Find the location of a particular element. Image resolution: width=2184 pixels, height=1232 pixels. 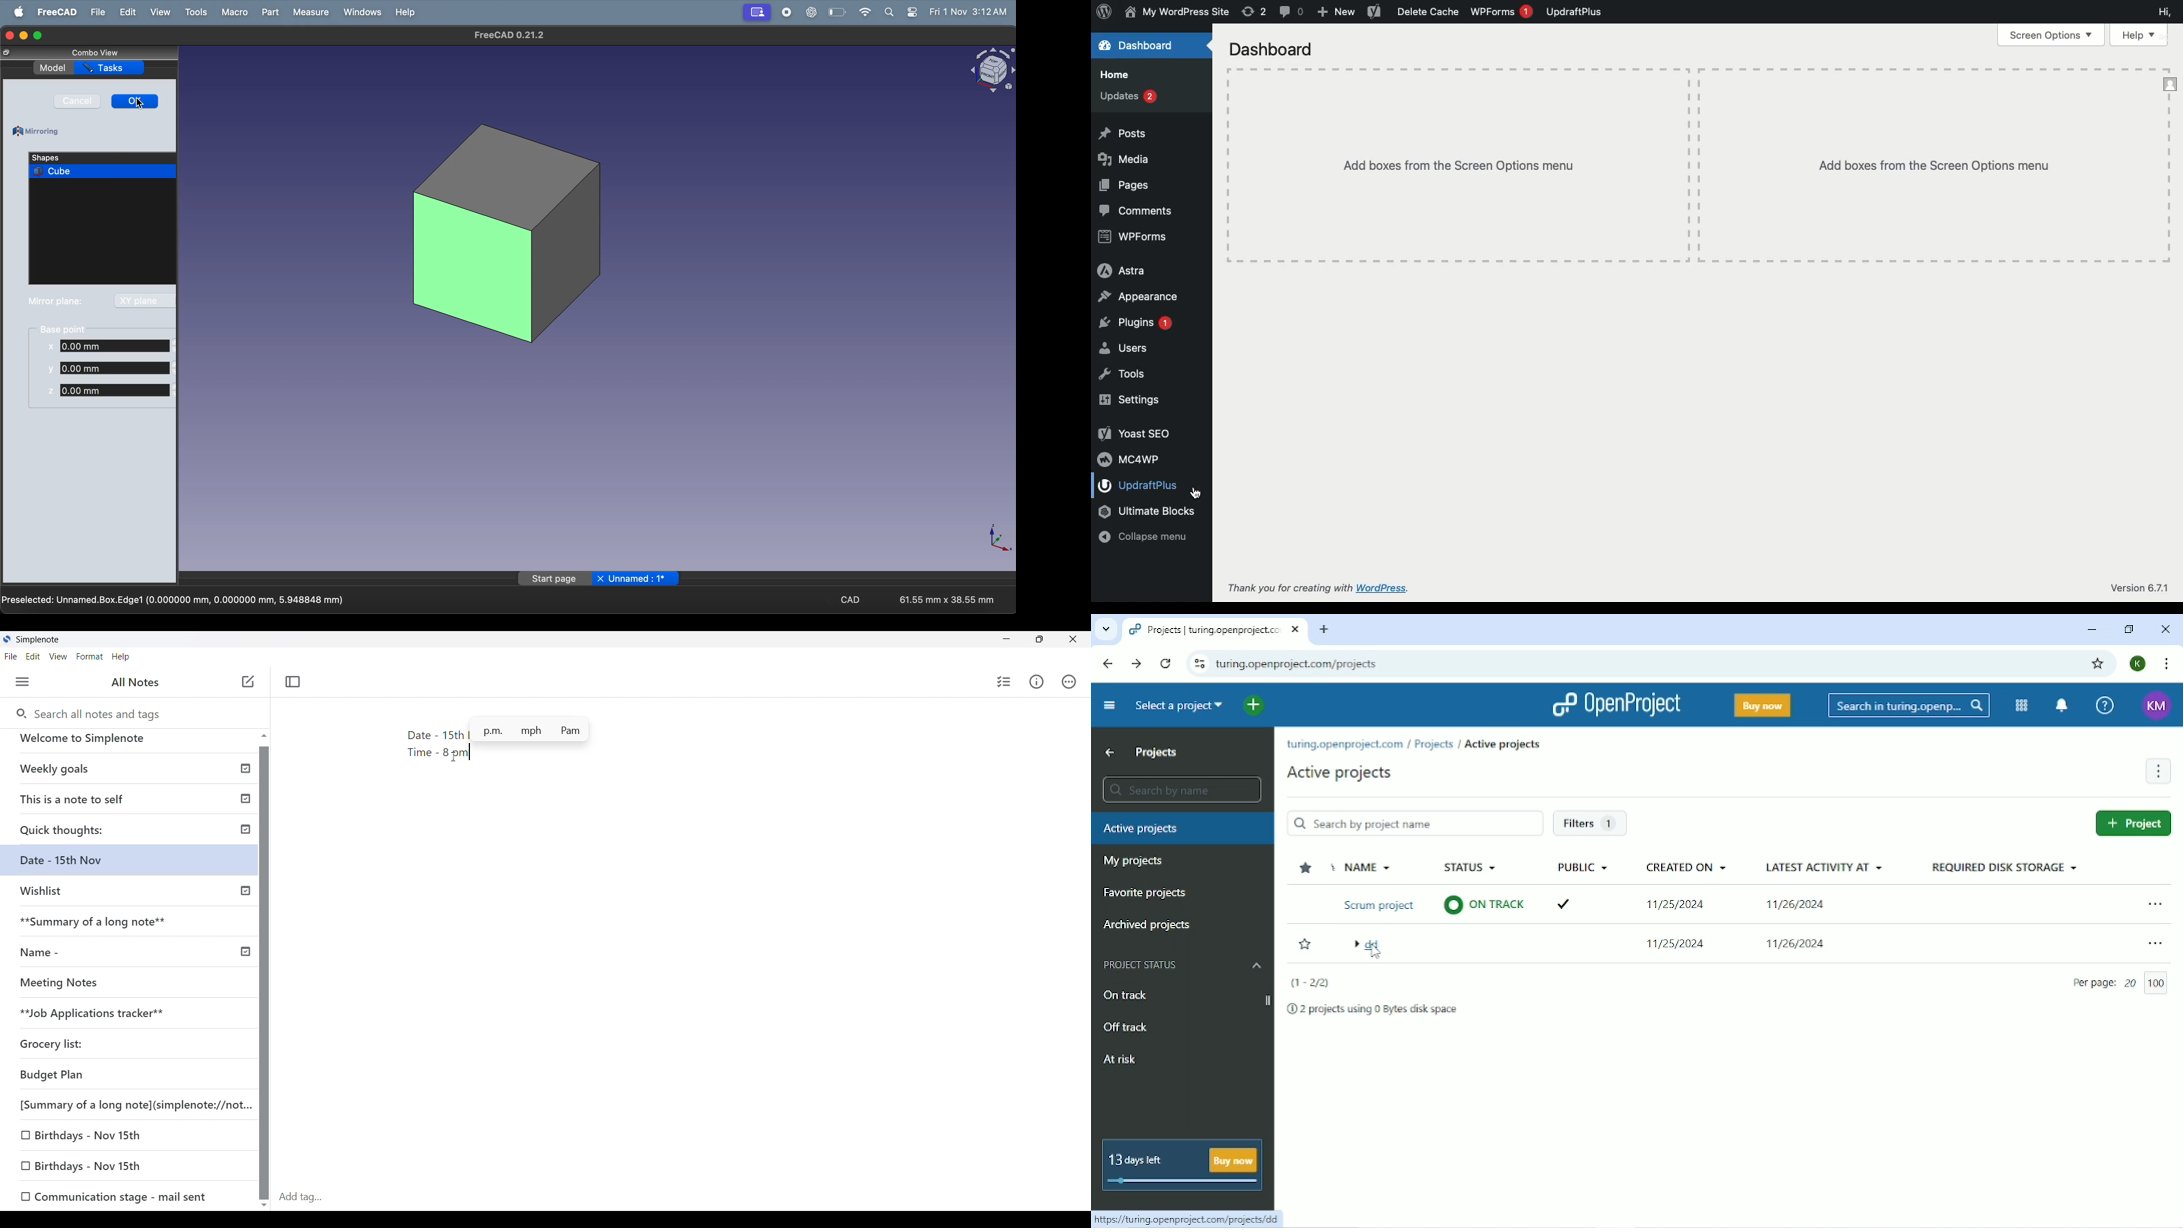

View site information is located at coordinates (1198, 663).